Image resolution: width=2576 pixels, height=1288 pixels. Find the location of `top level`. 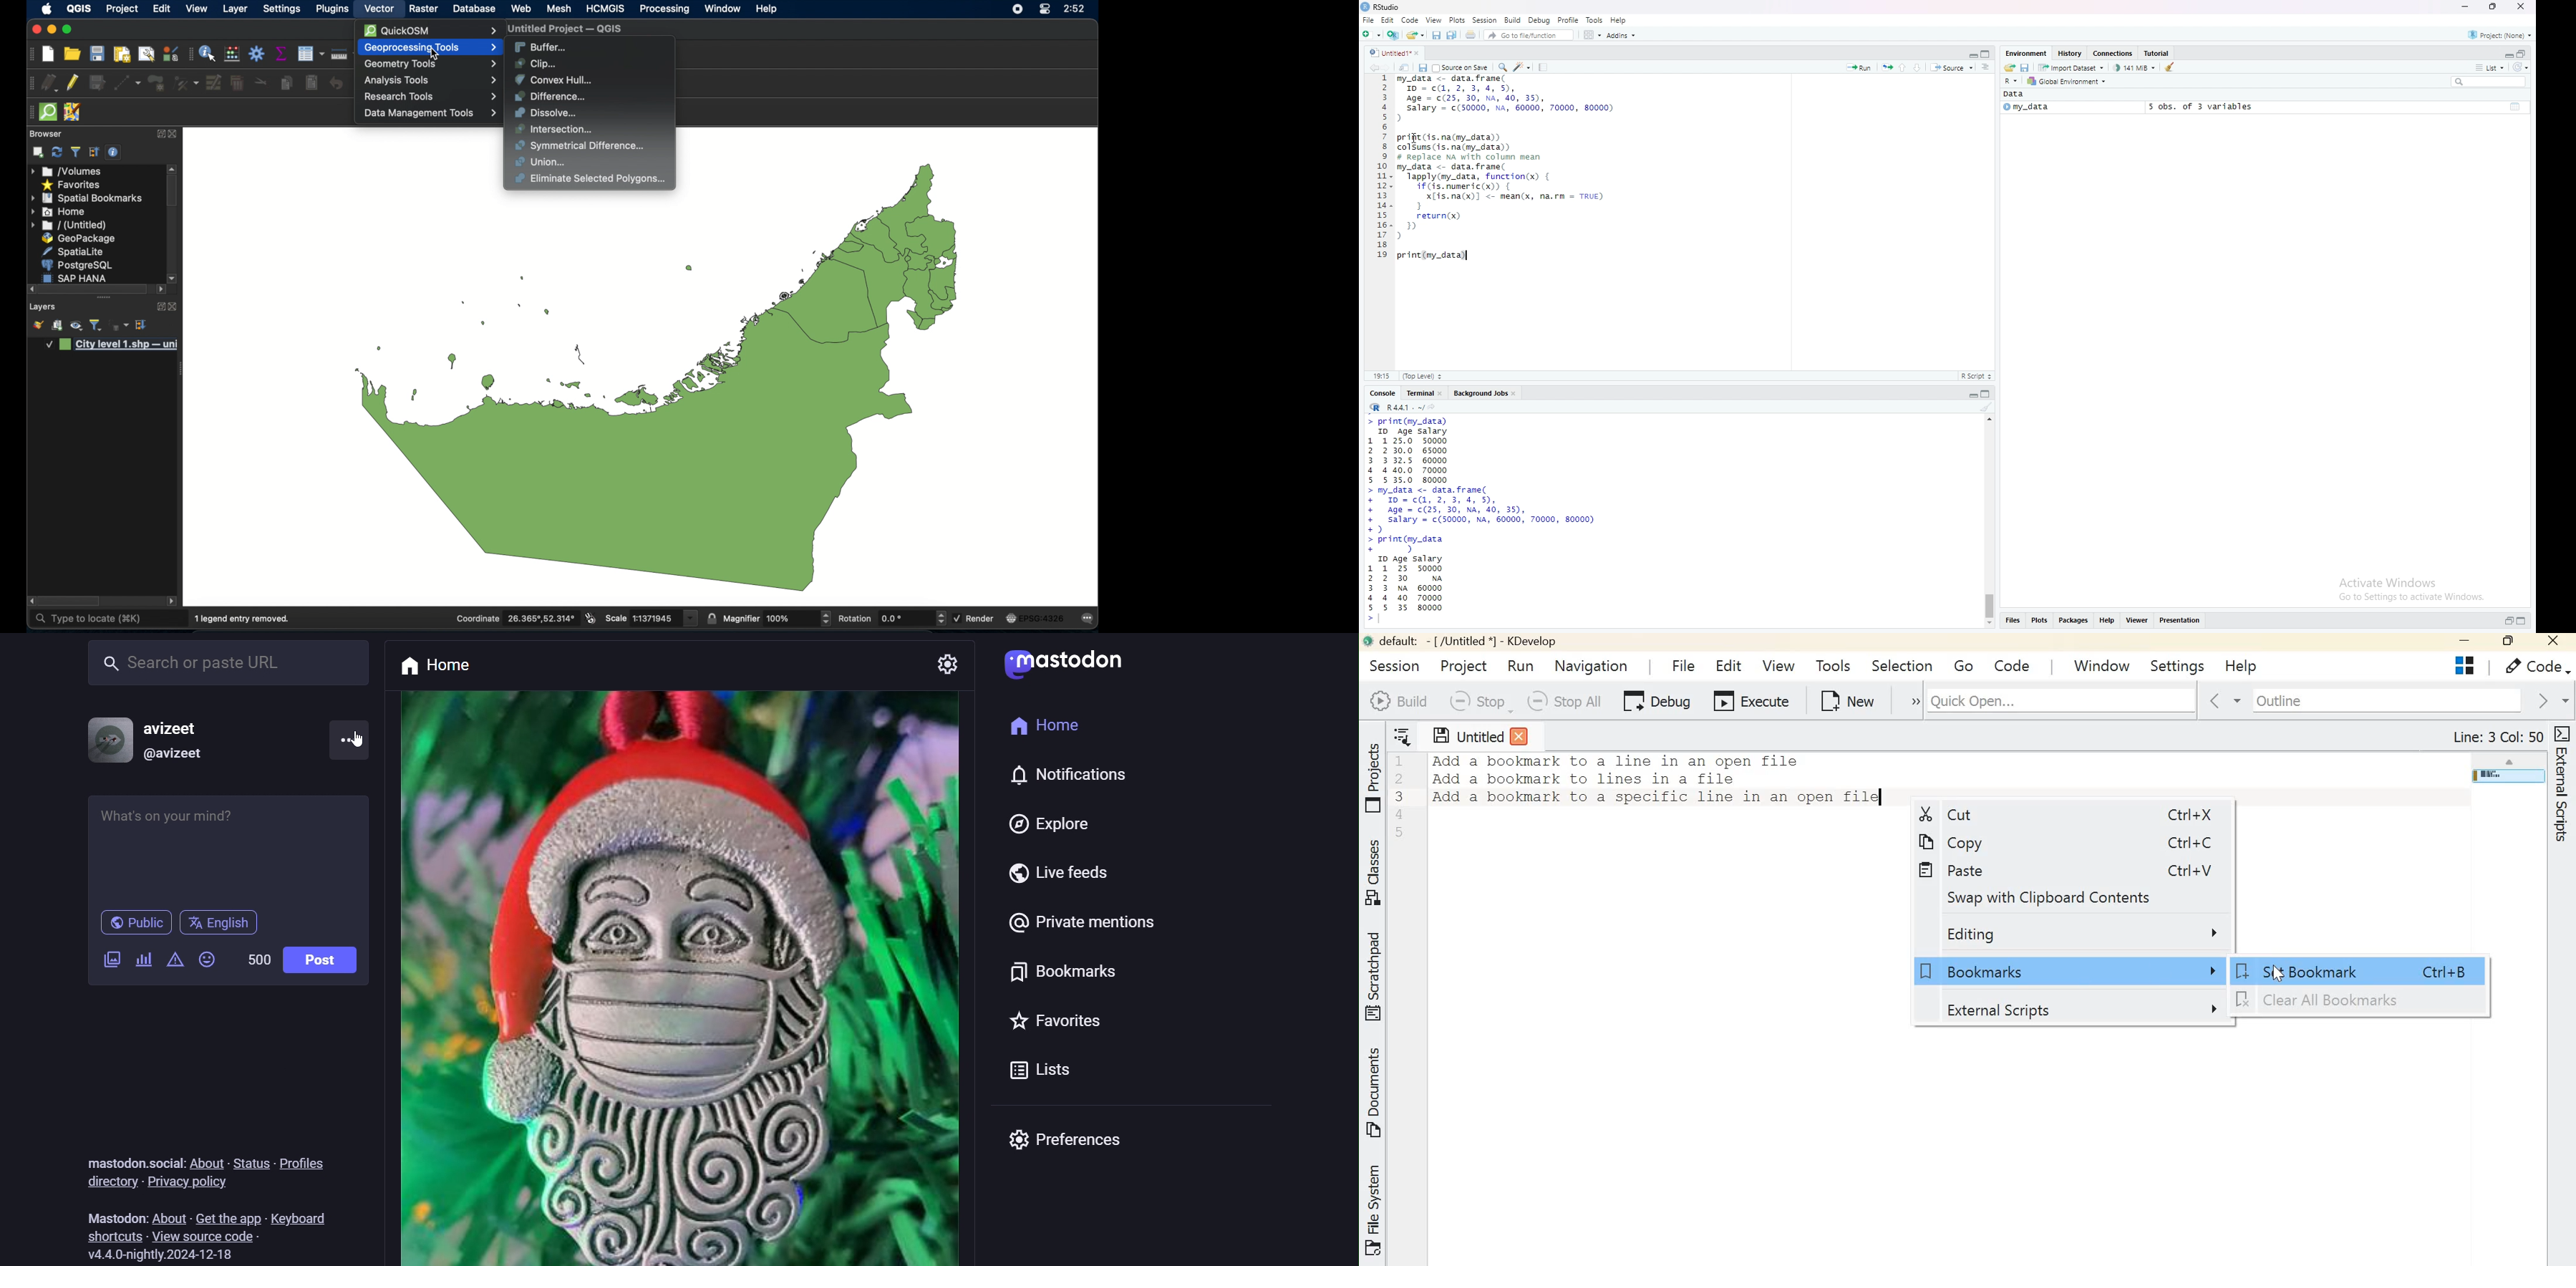

top level is located at coordinates (1426, 375).